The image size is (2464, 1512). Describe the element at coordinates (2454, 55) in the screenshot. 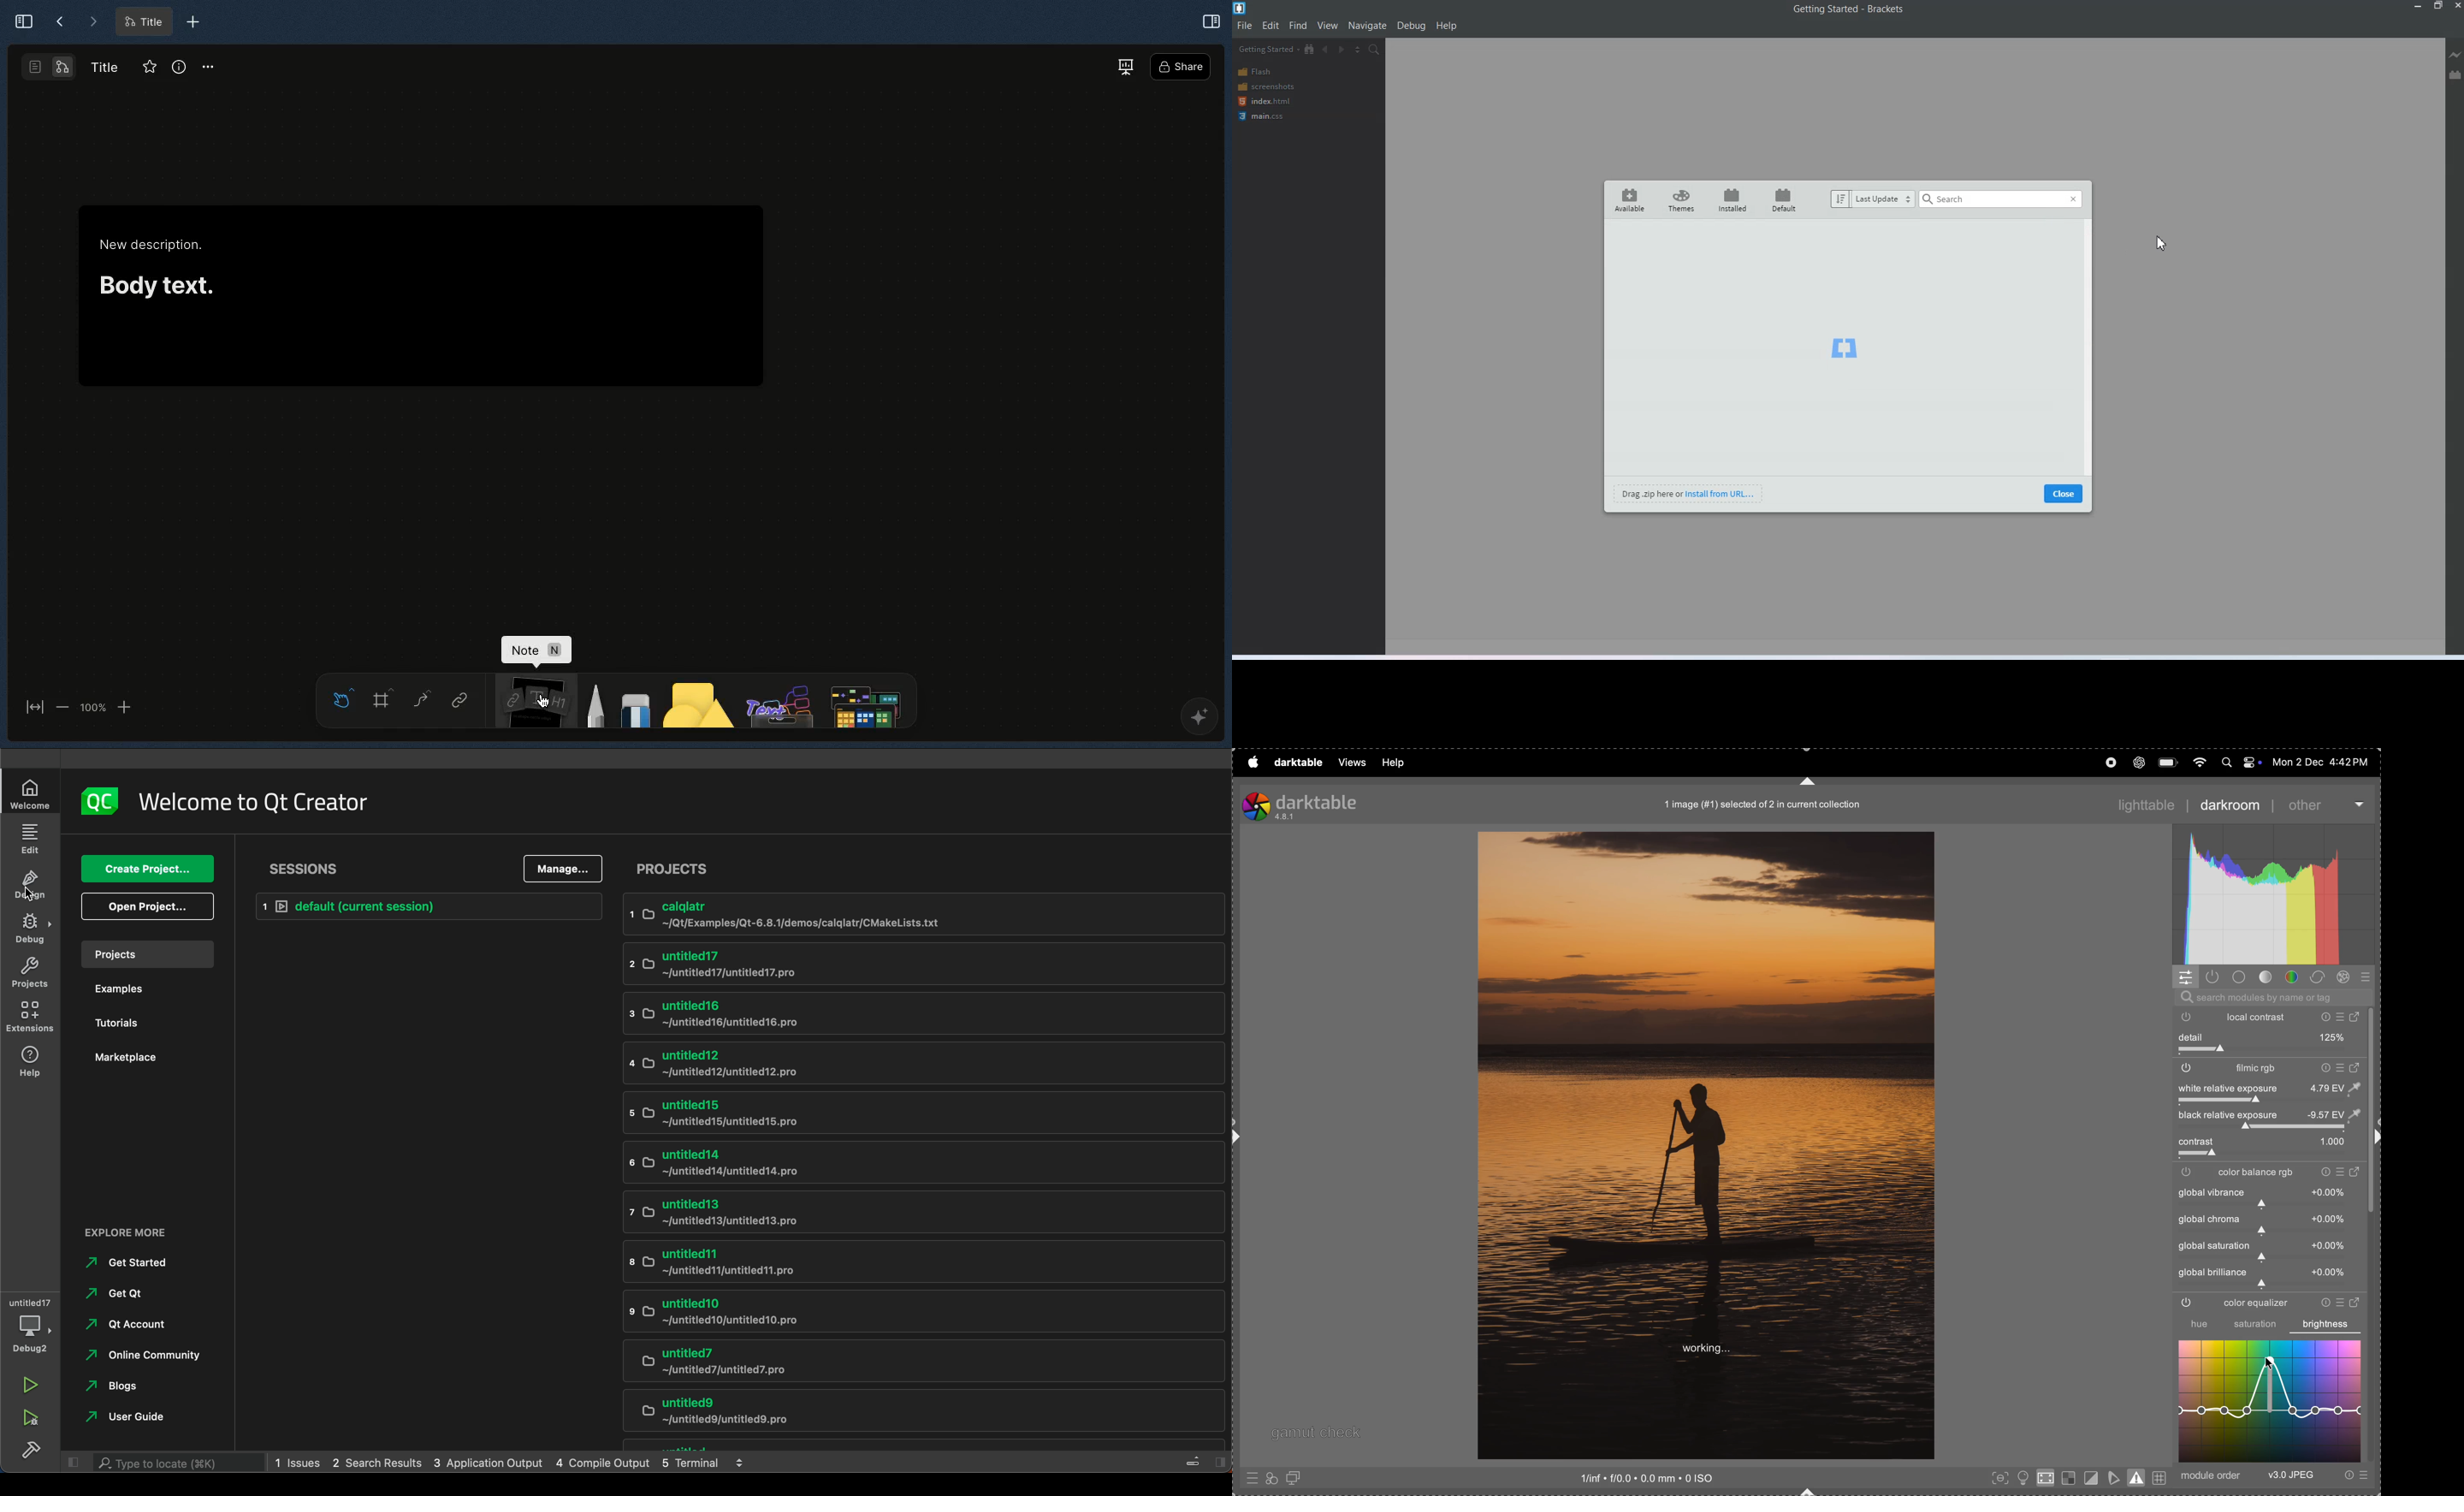

I see `Live Preview` at that location.